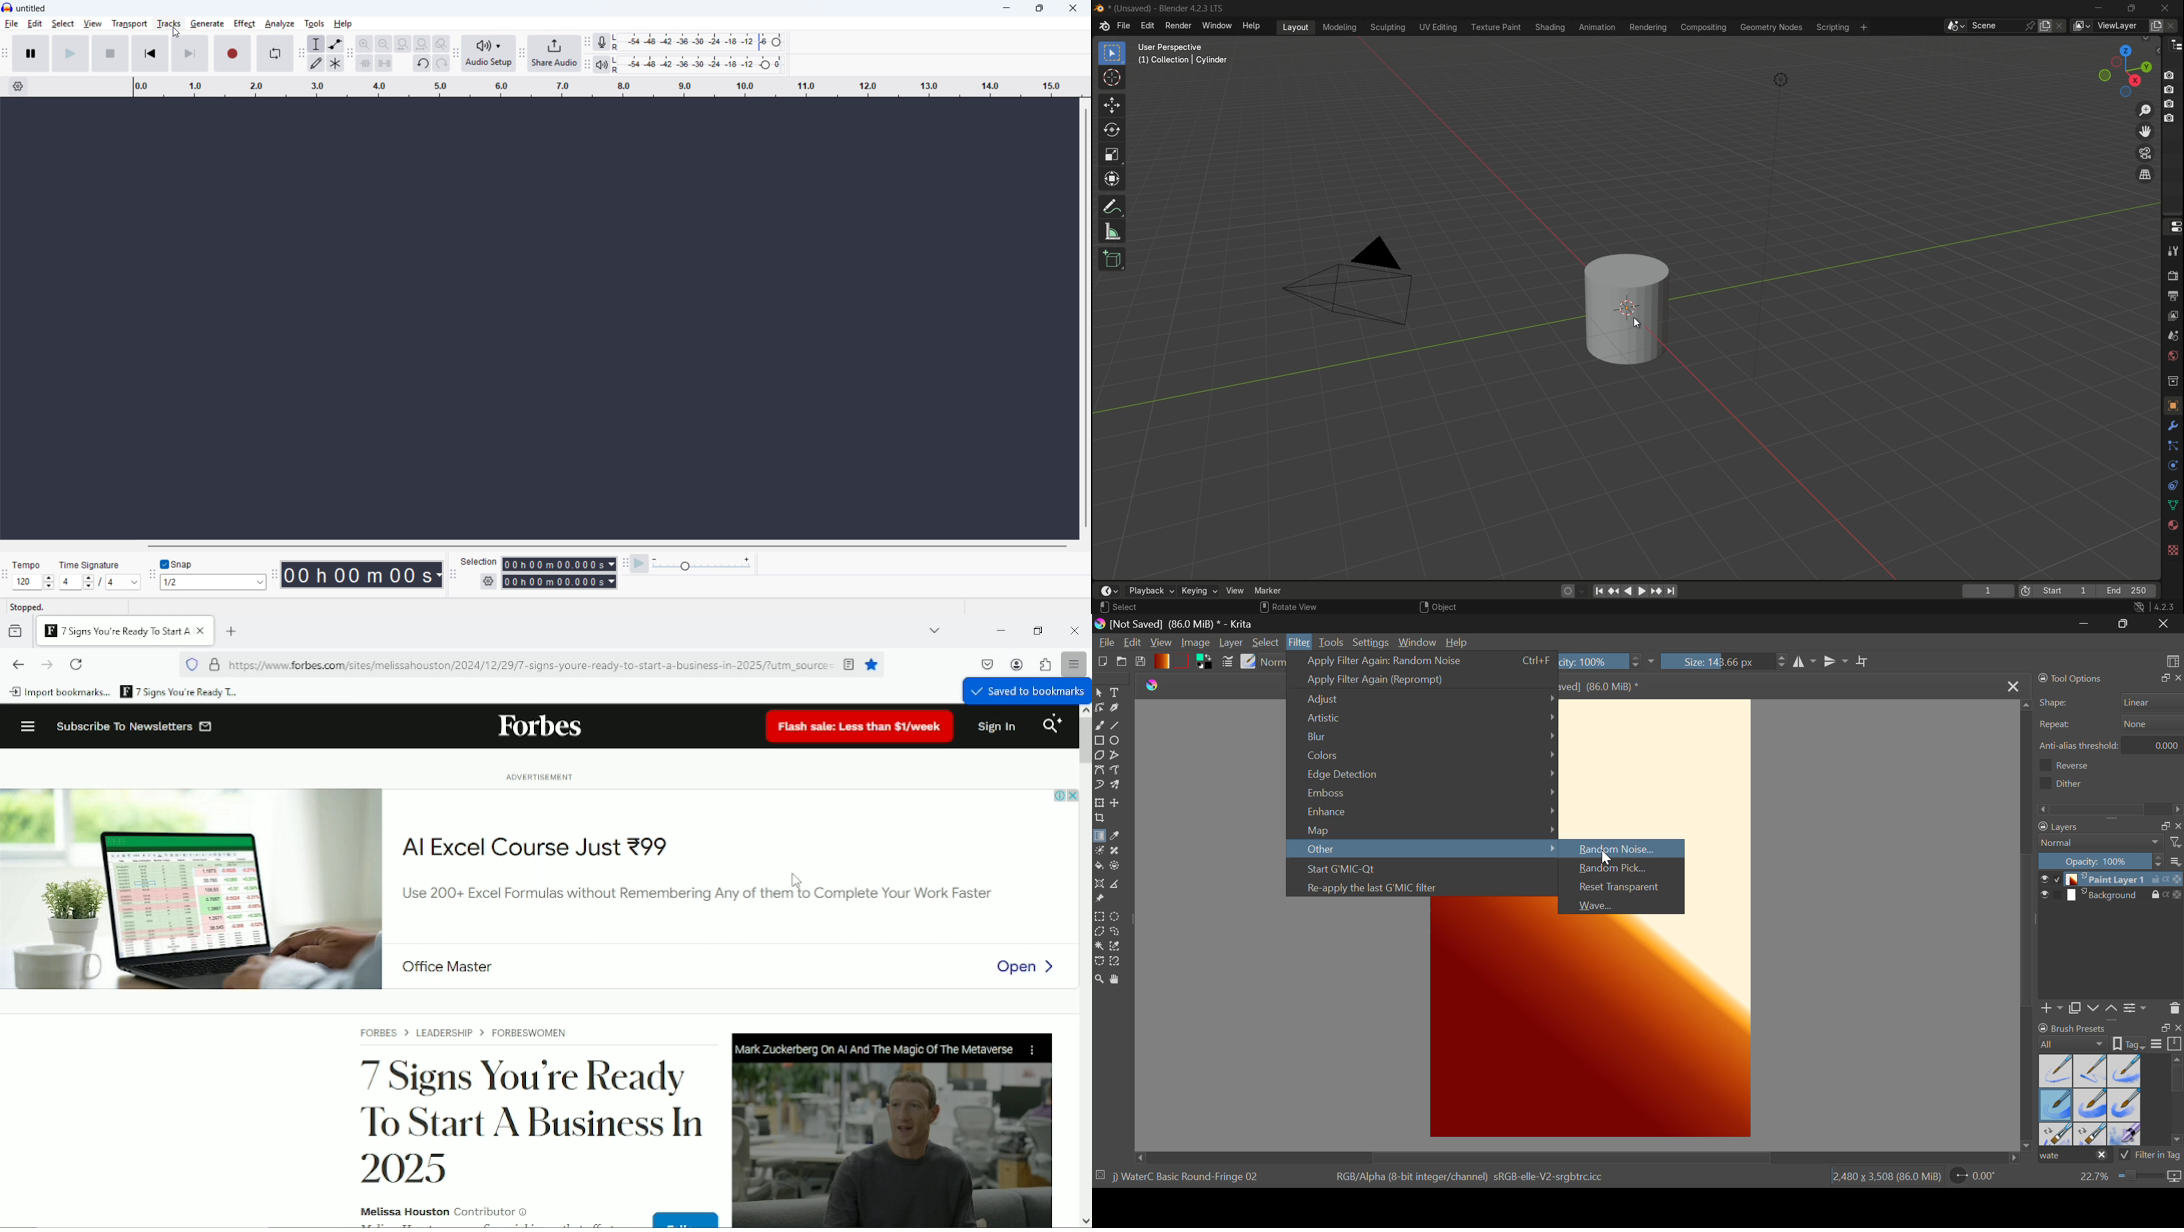 The width and height of the screenshot is (2184, 1232). I want to click on list all tabs, so click(934, 630).